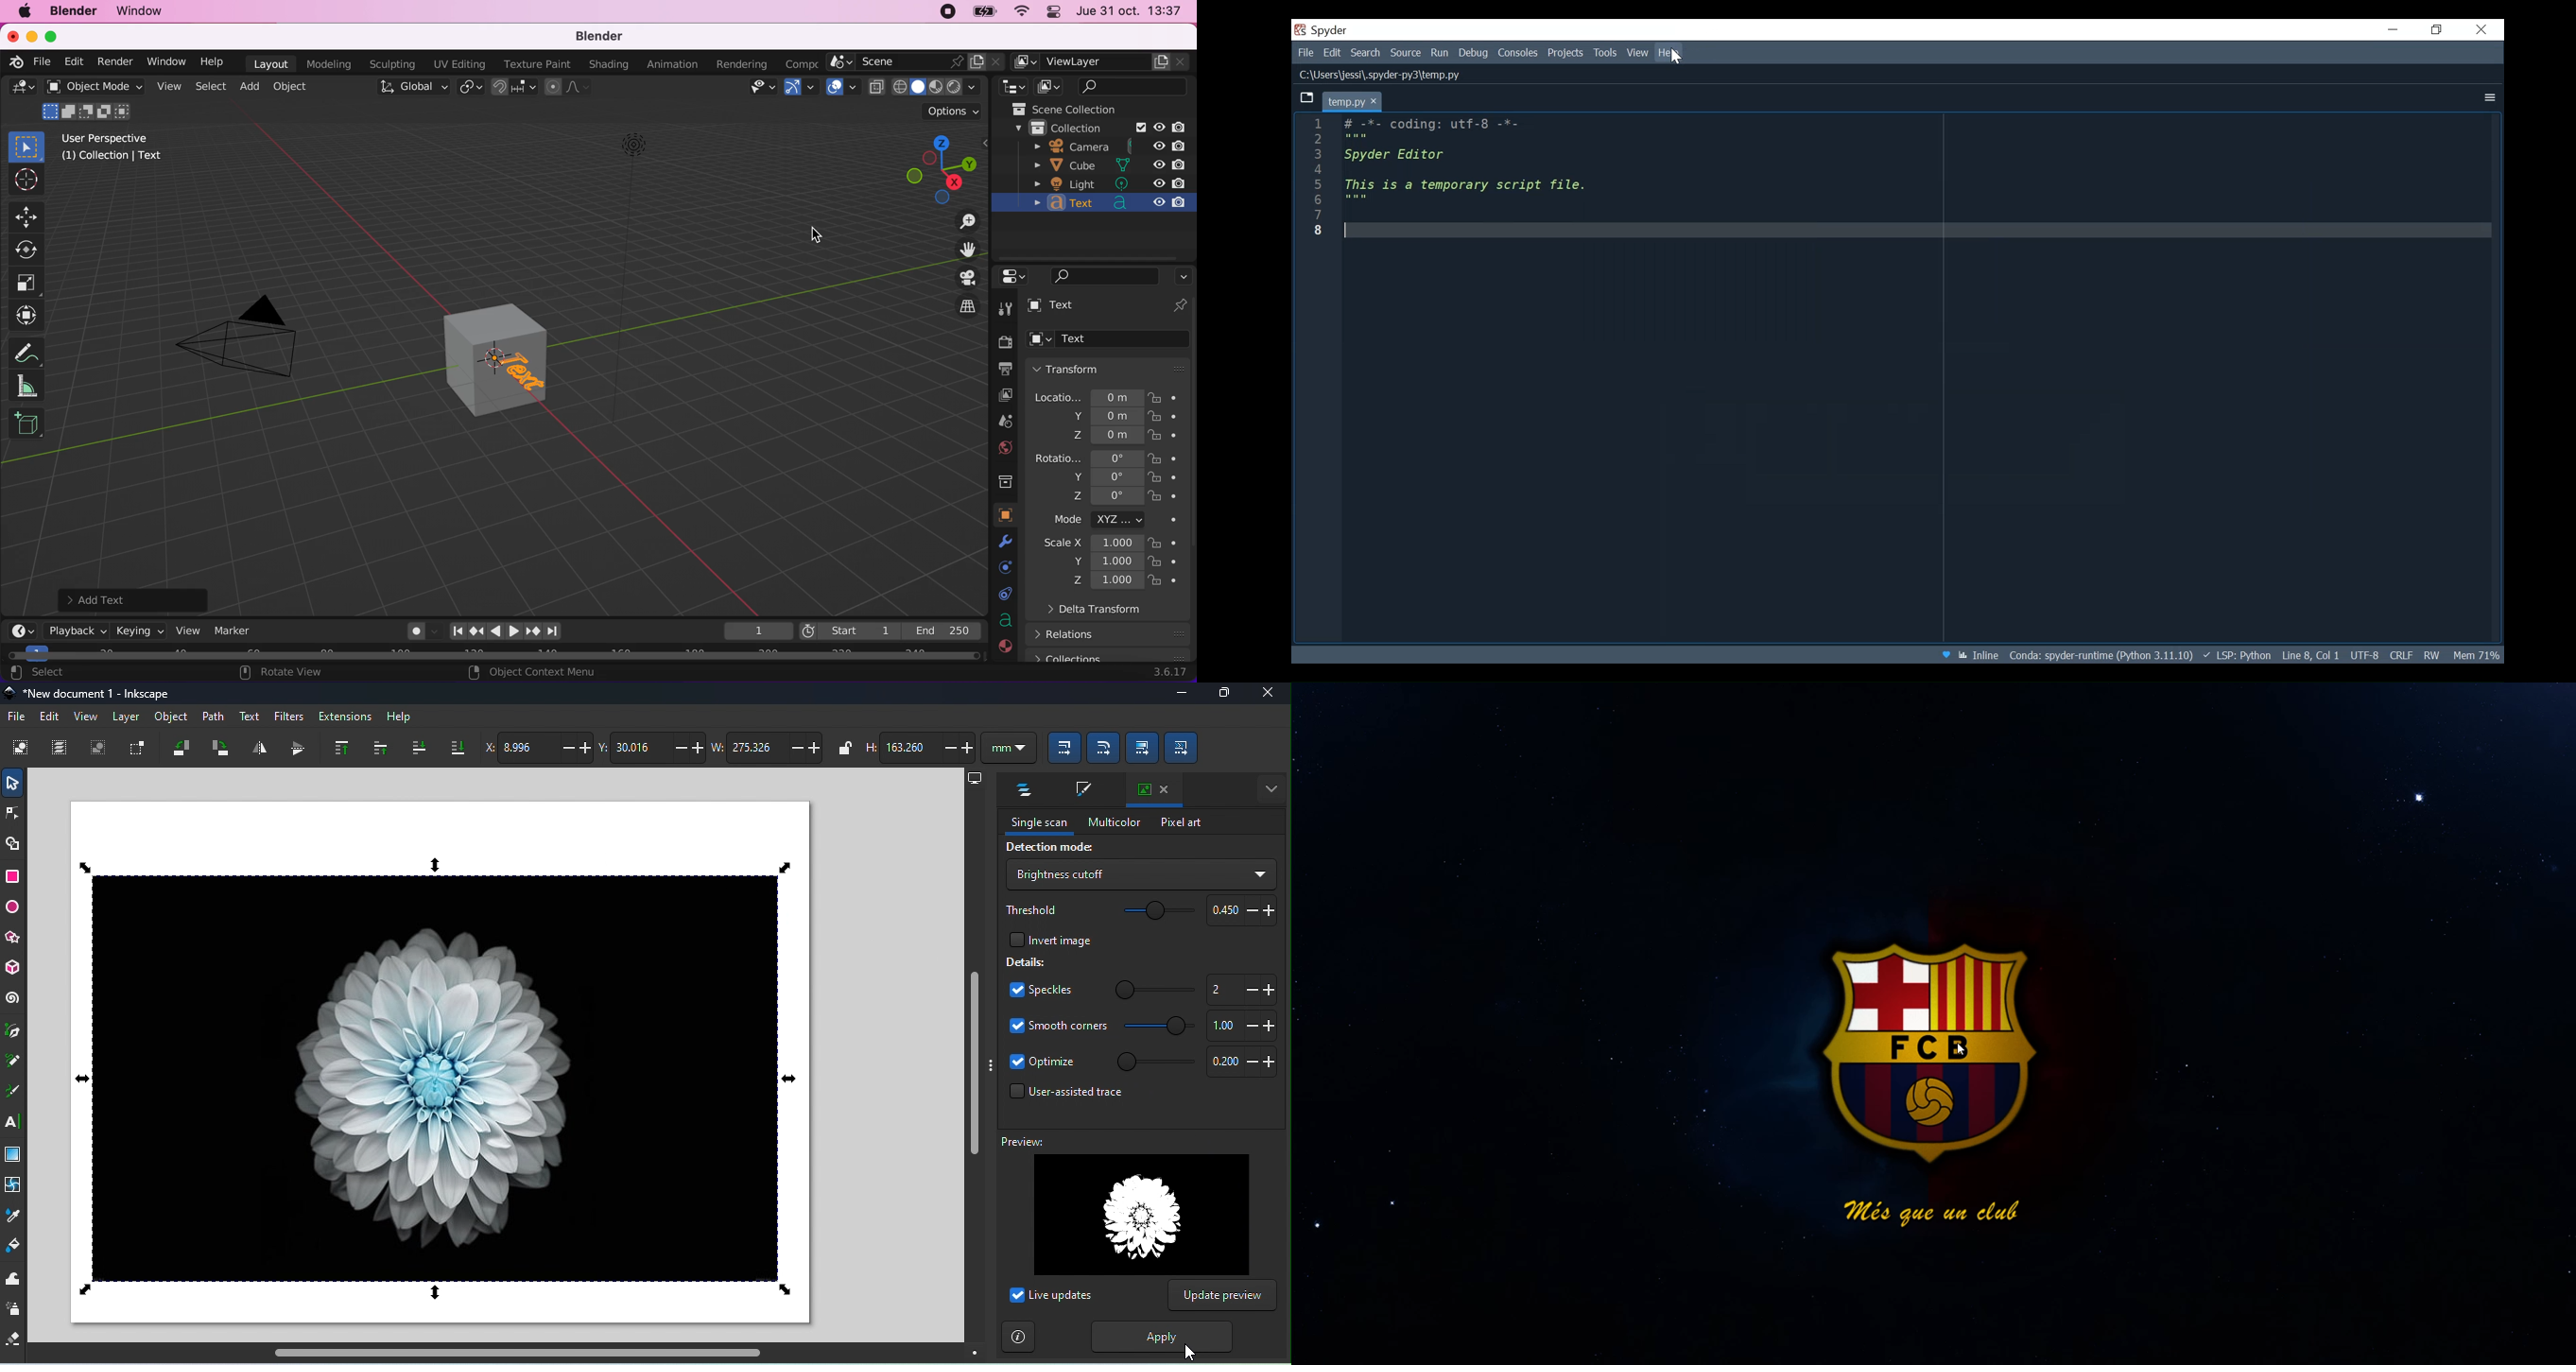 This screenshot has width=2576, height=1372. I want to click on Spray tool, so click(14, 1309).